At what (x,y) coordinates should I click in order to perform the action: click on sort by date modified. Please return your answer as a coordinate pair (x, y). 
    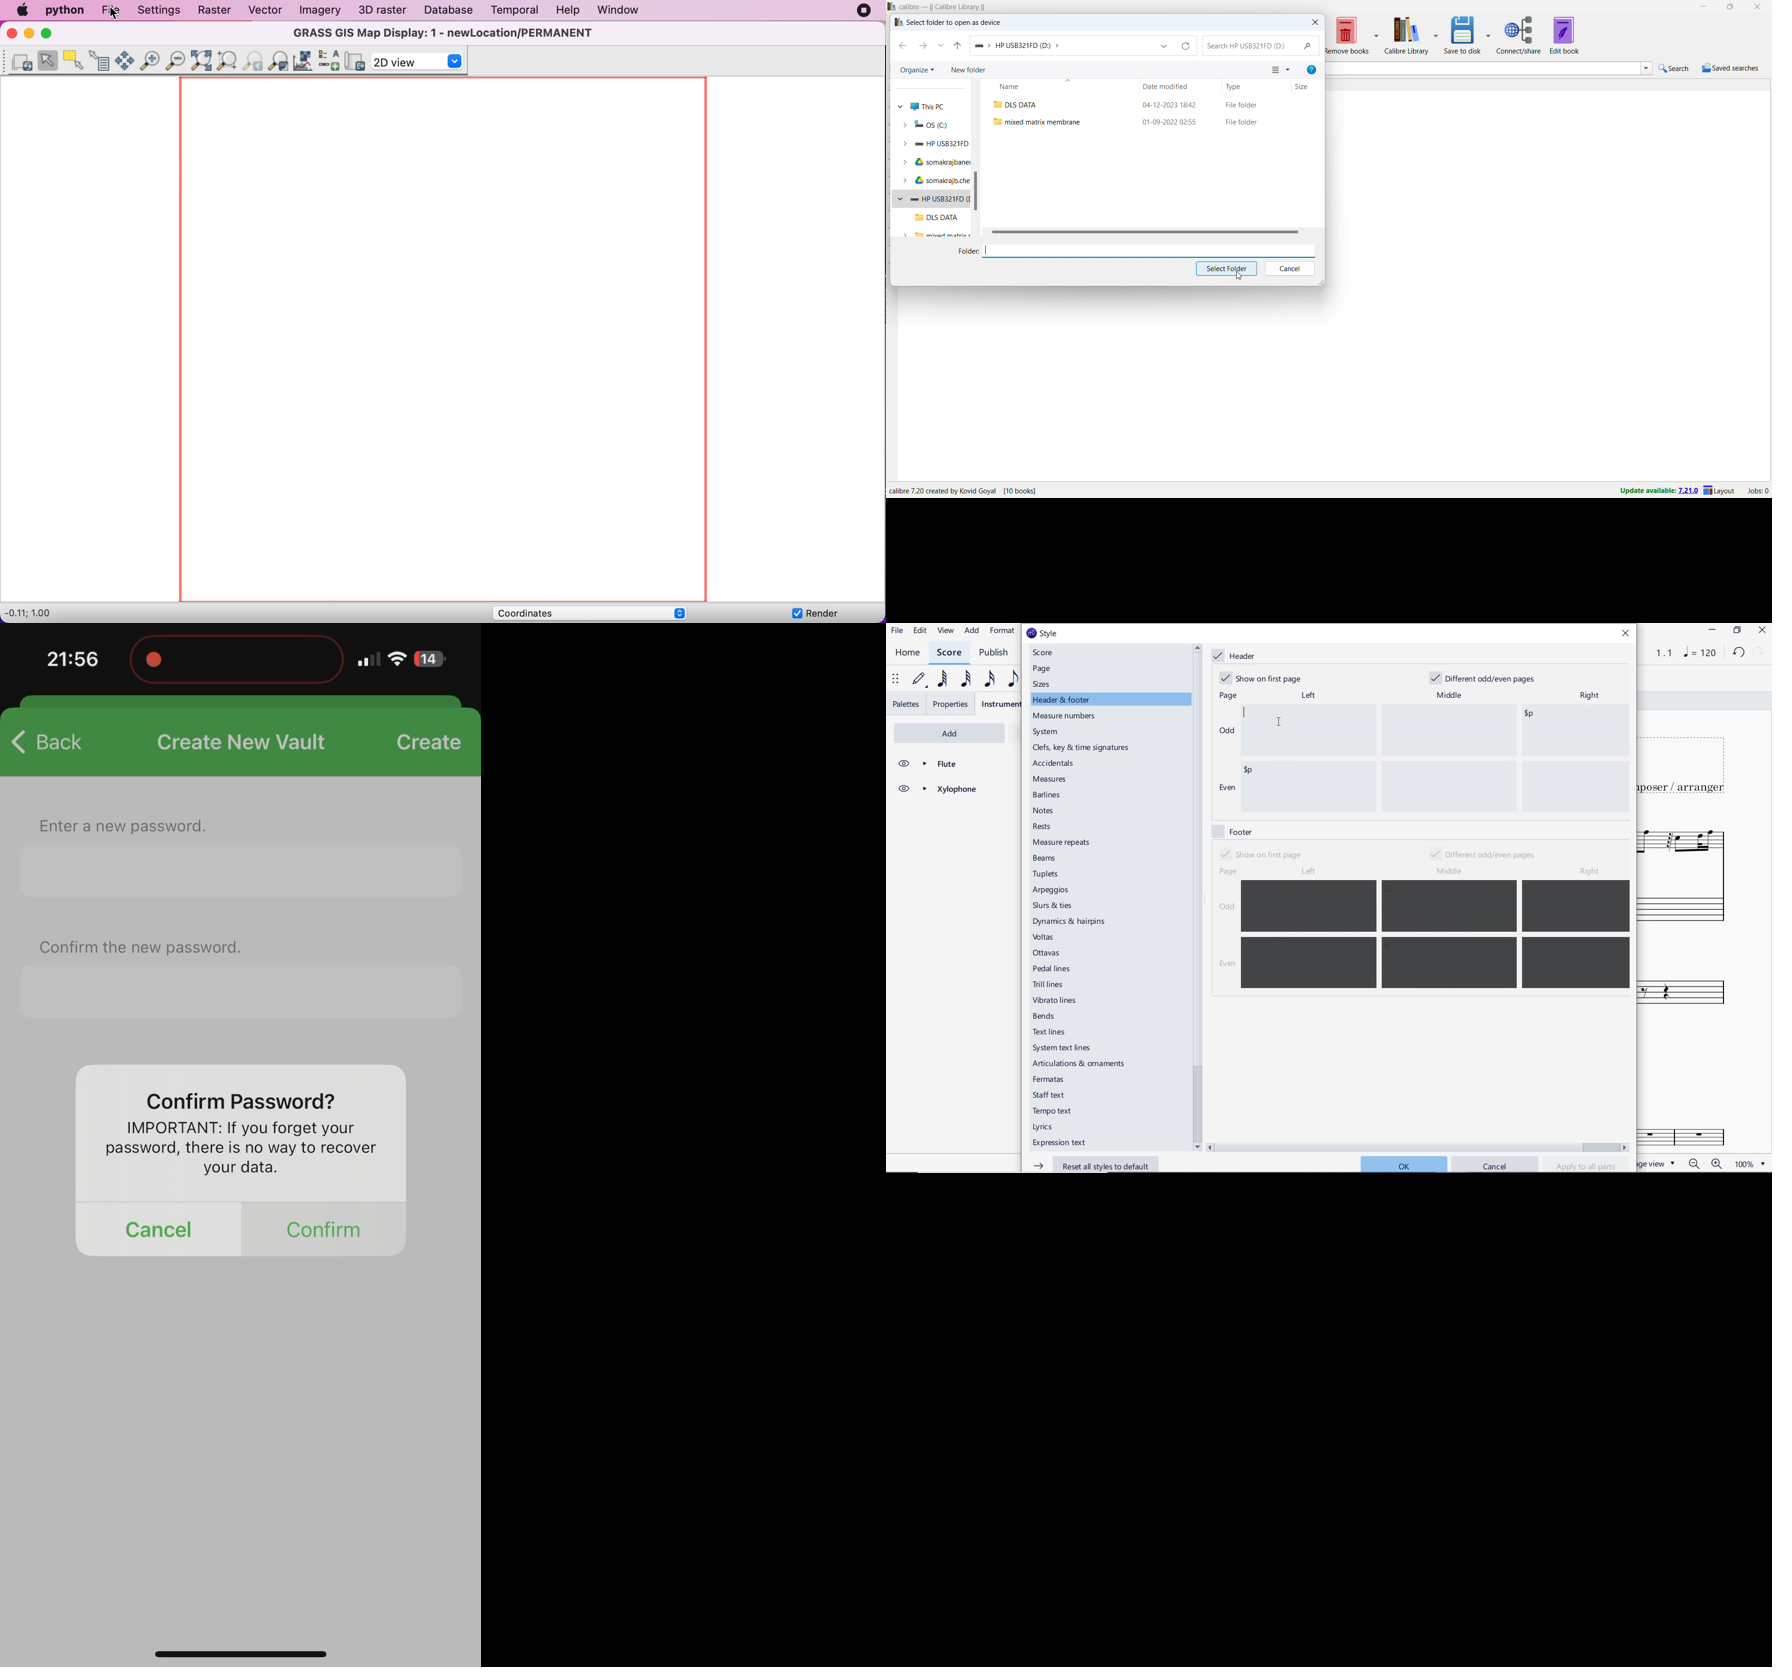
    Looking at the image, I should click on (1180, 85).